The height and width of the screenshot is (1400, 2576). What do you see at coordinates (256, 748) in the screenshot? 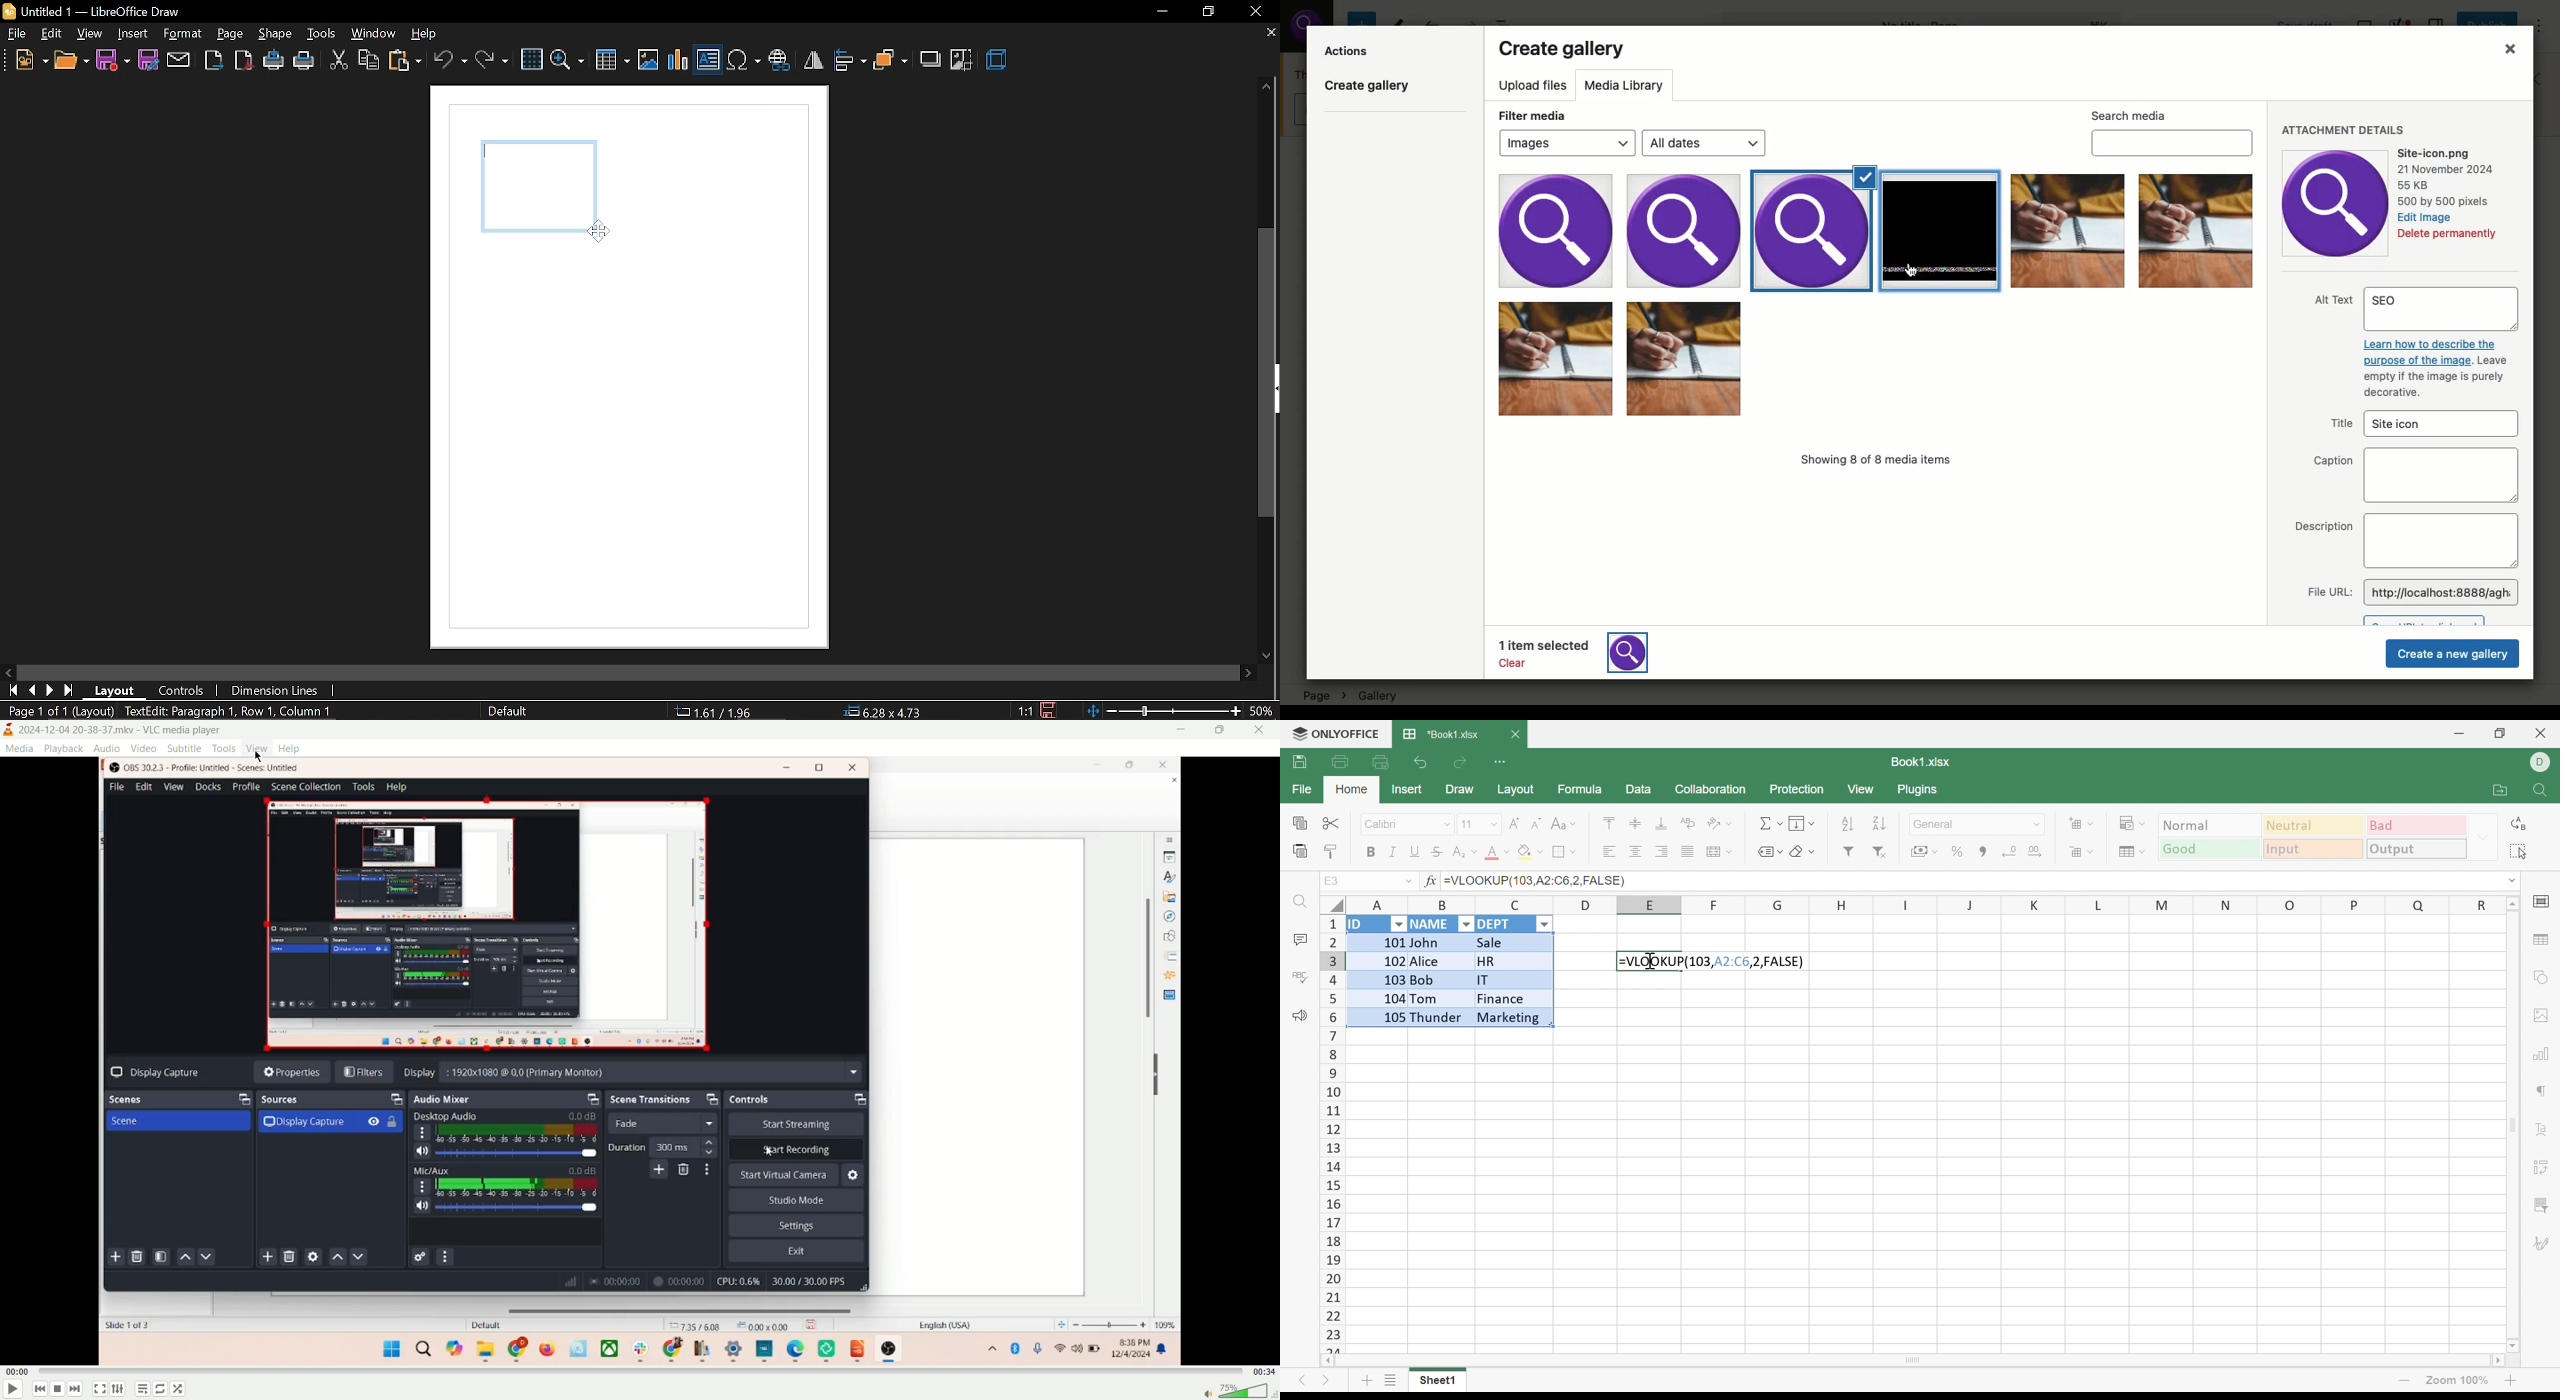
I see `view` at bounding box center [256, 748].